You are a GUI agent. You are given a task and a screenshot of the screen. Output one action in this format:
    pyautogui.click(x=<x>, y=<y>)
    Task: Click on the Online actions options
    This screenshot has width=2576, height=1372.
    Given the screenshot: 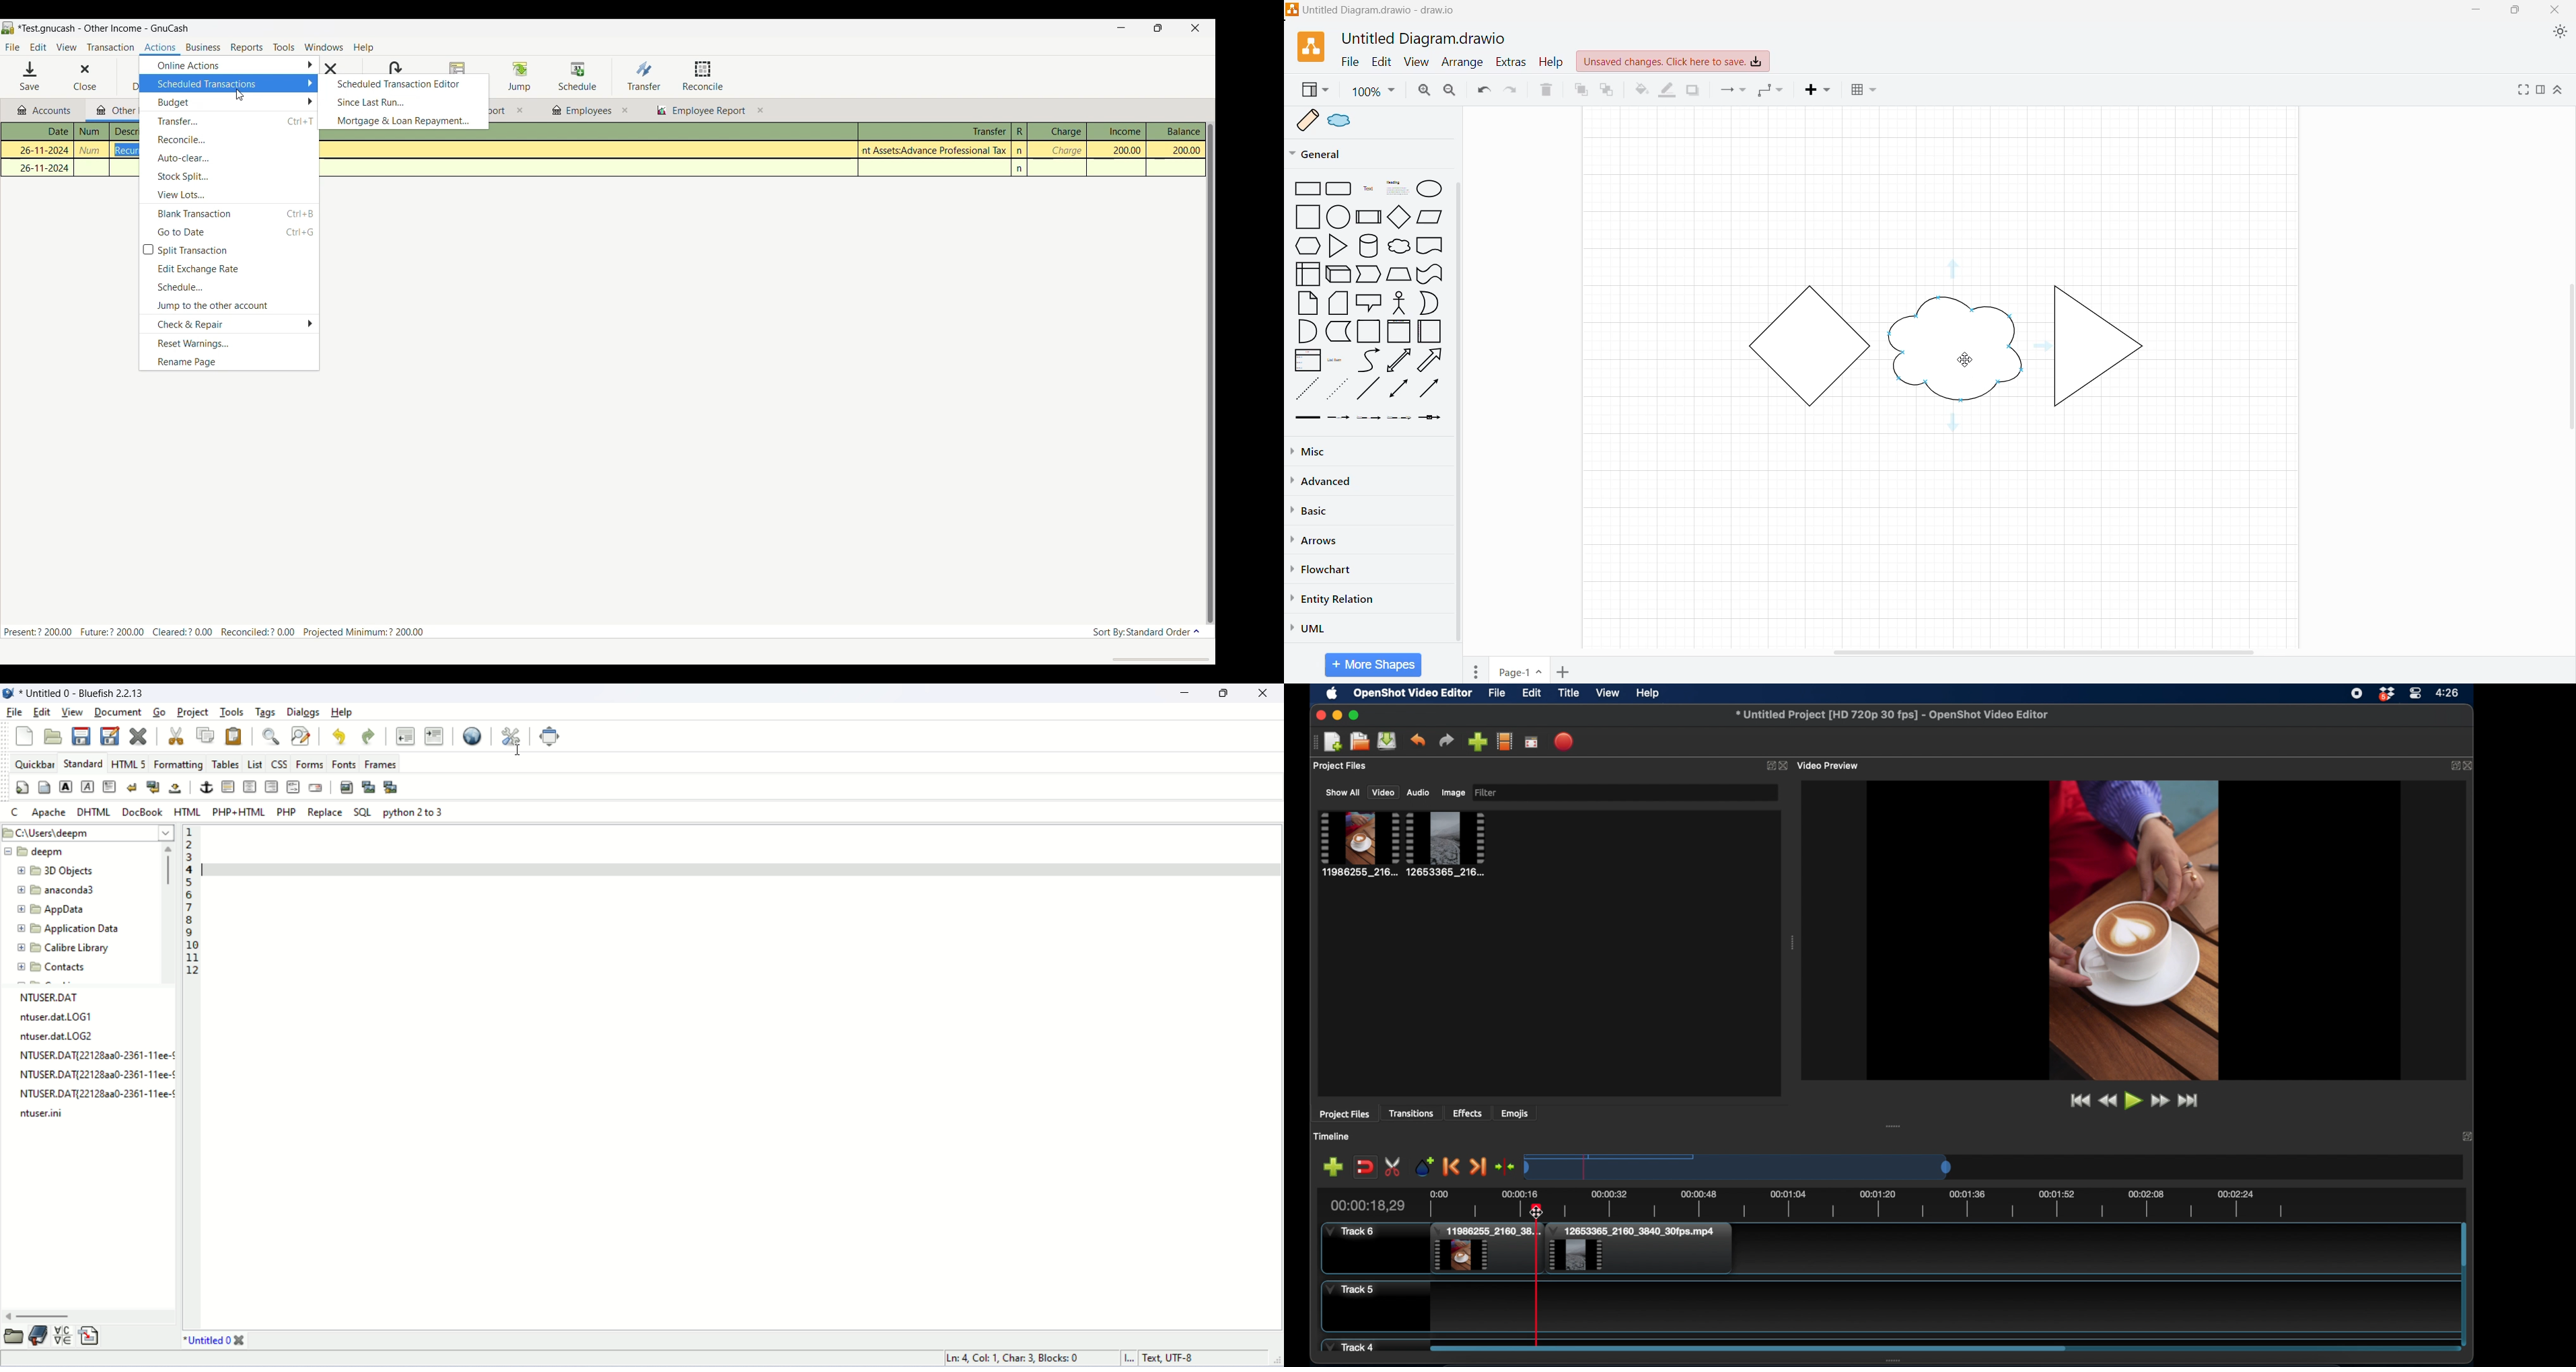 What is the action you would take?
    pyautogui.click(x=229, y=65)
    